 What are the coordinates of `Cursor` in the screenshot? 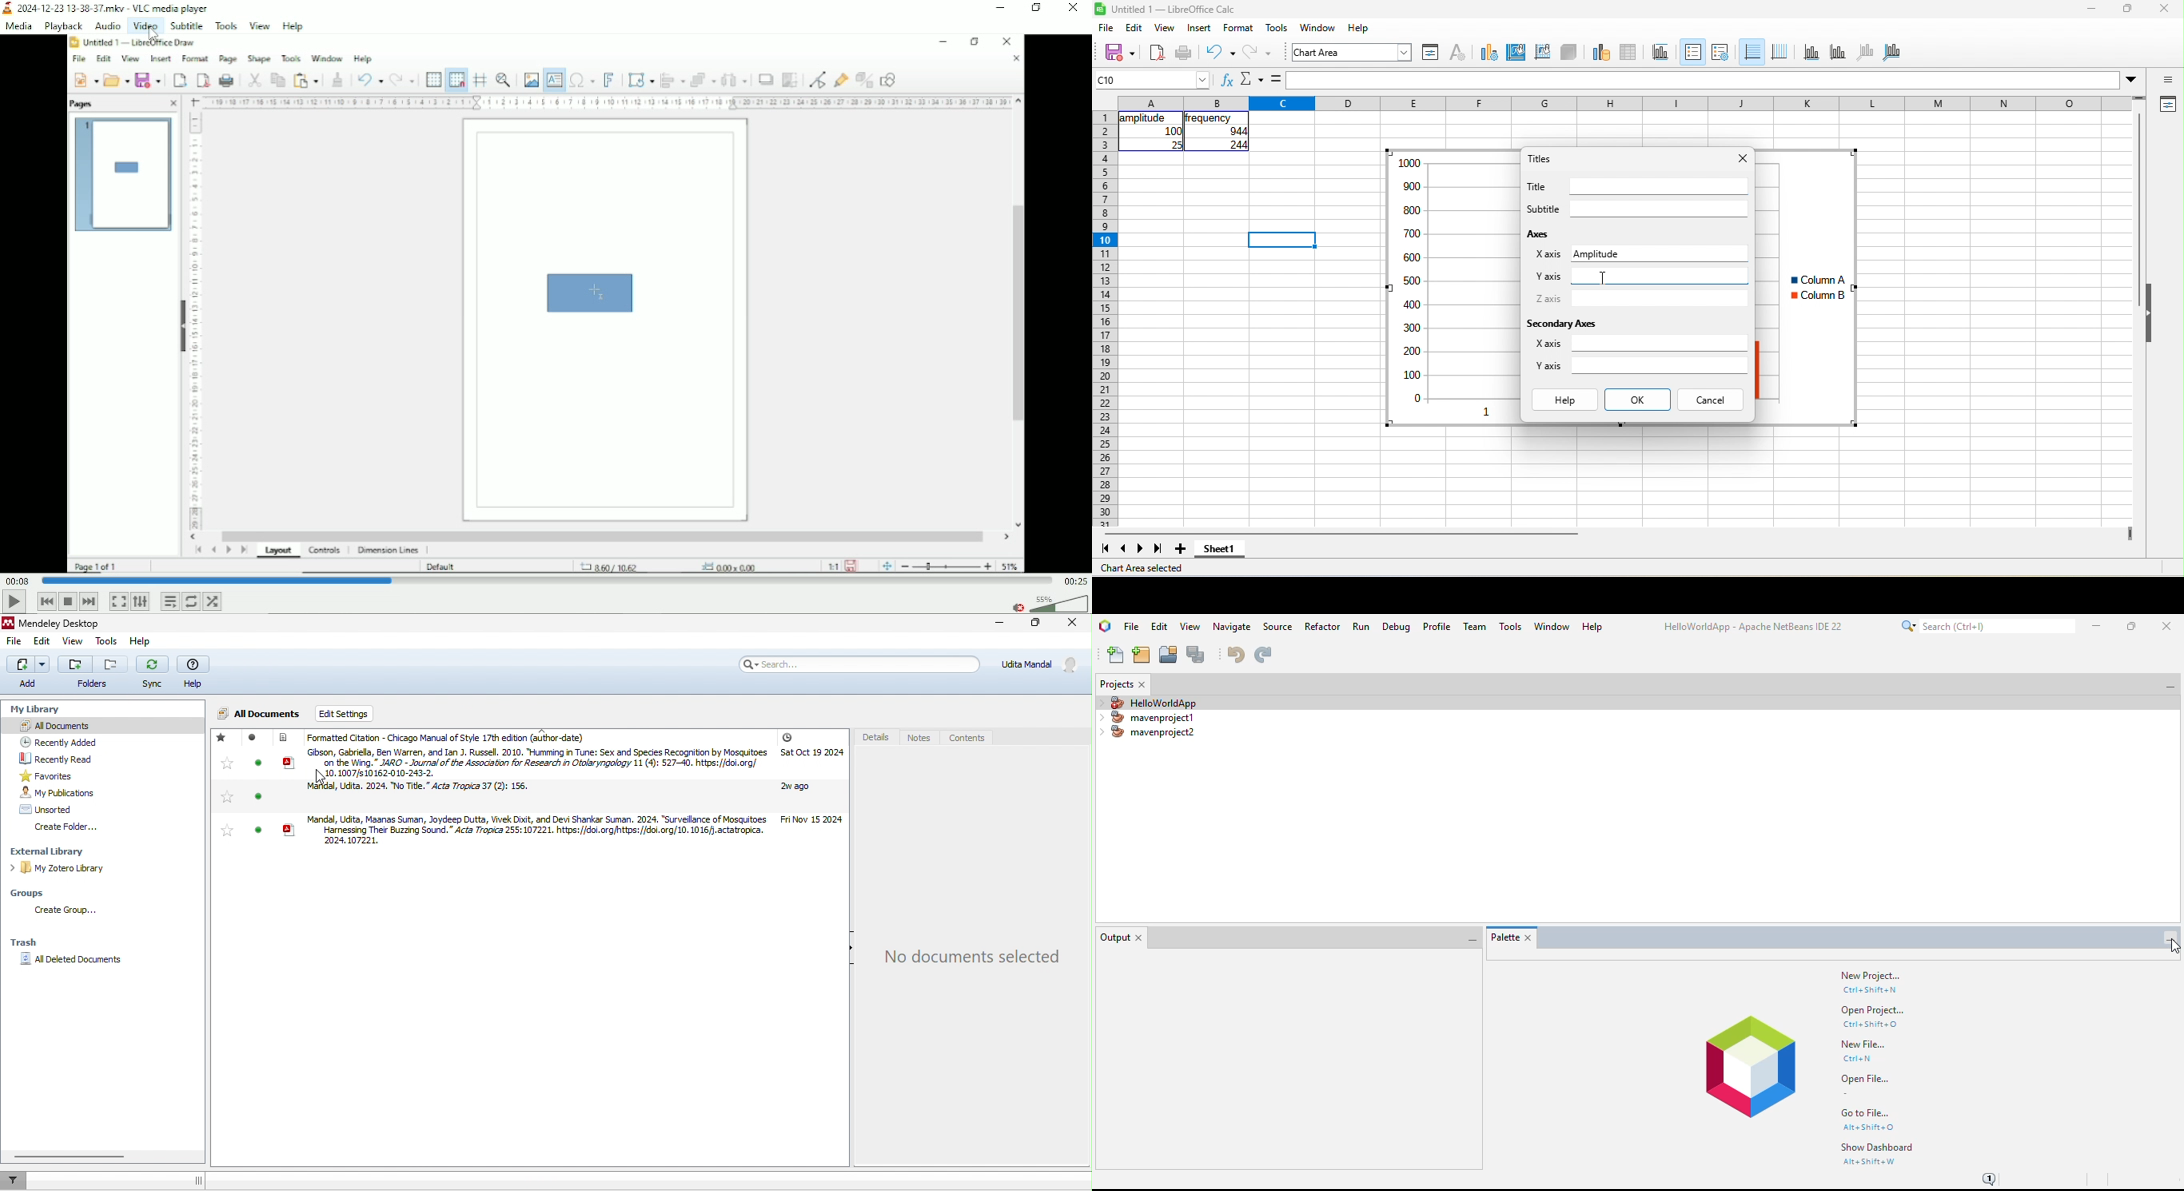 It's located at (1604, 278).